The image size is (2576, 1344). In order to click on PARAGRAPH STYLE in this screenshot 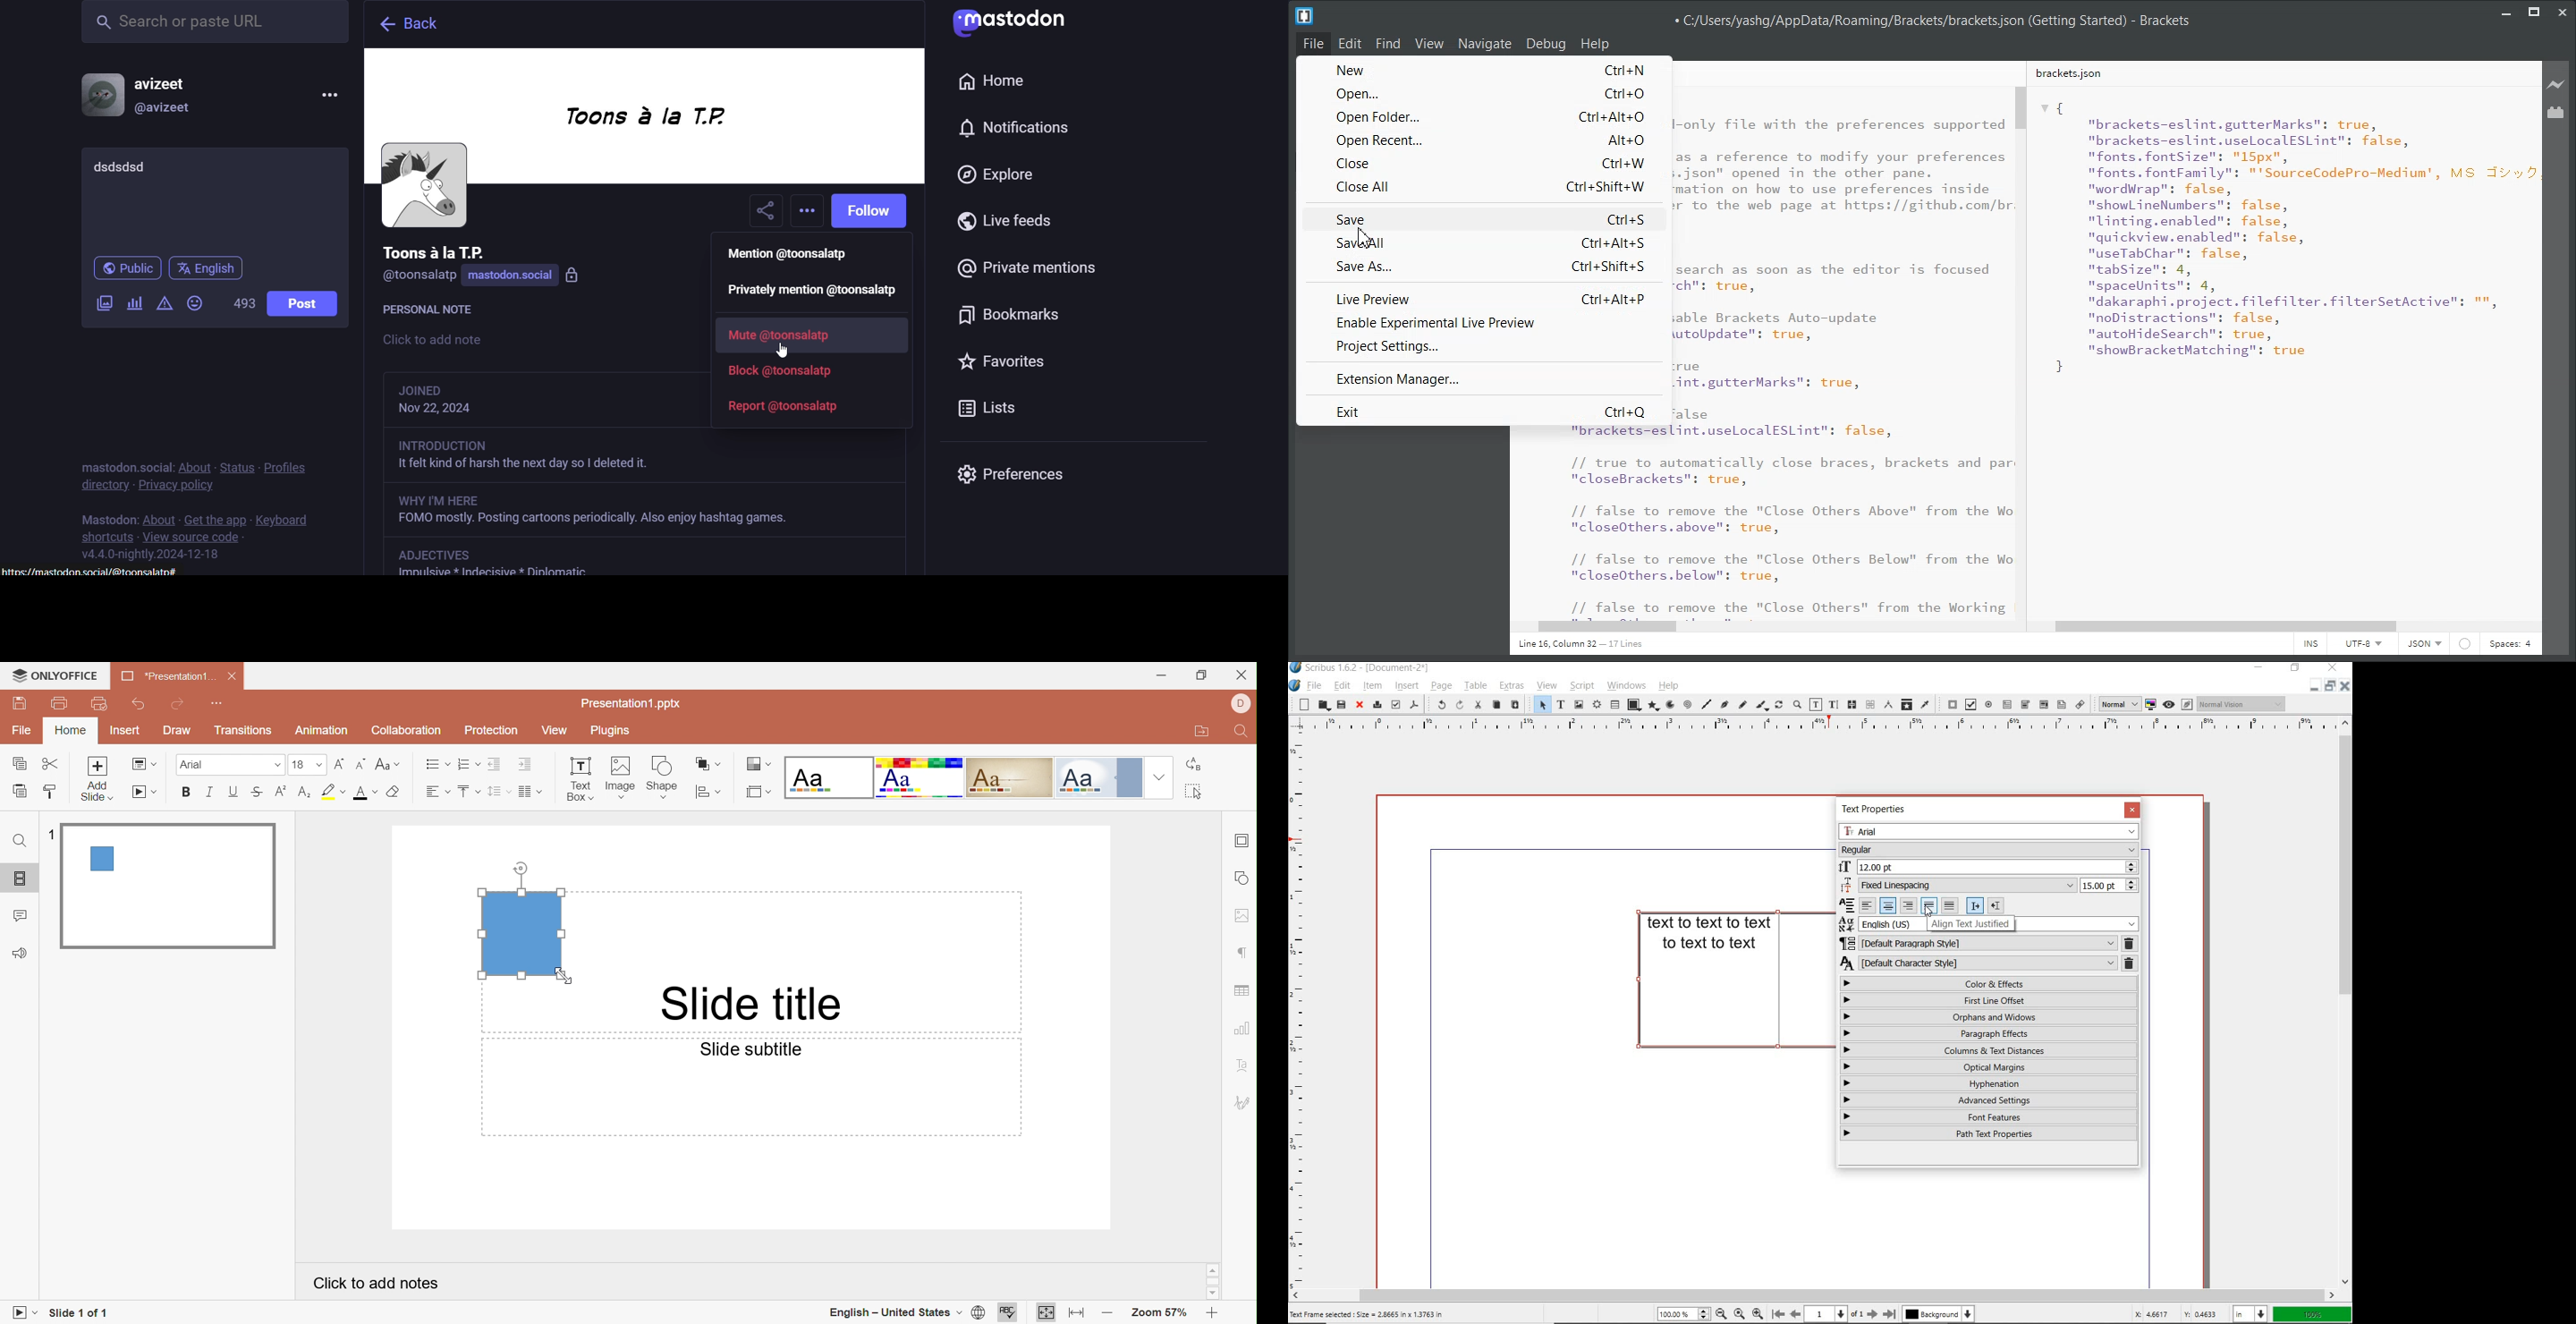, I will do `click(1978, 942)`.